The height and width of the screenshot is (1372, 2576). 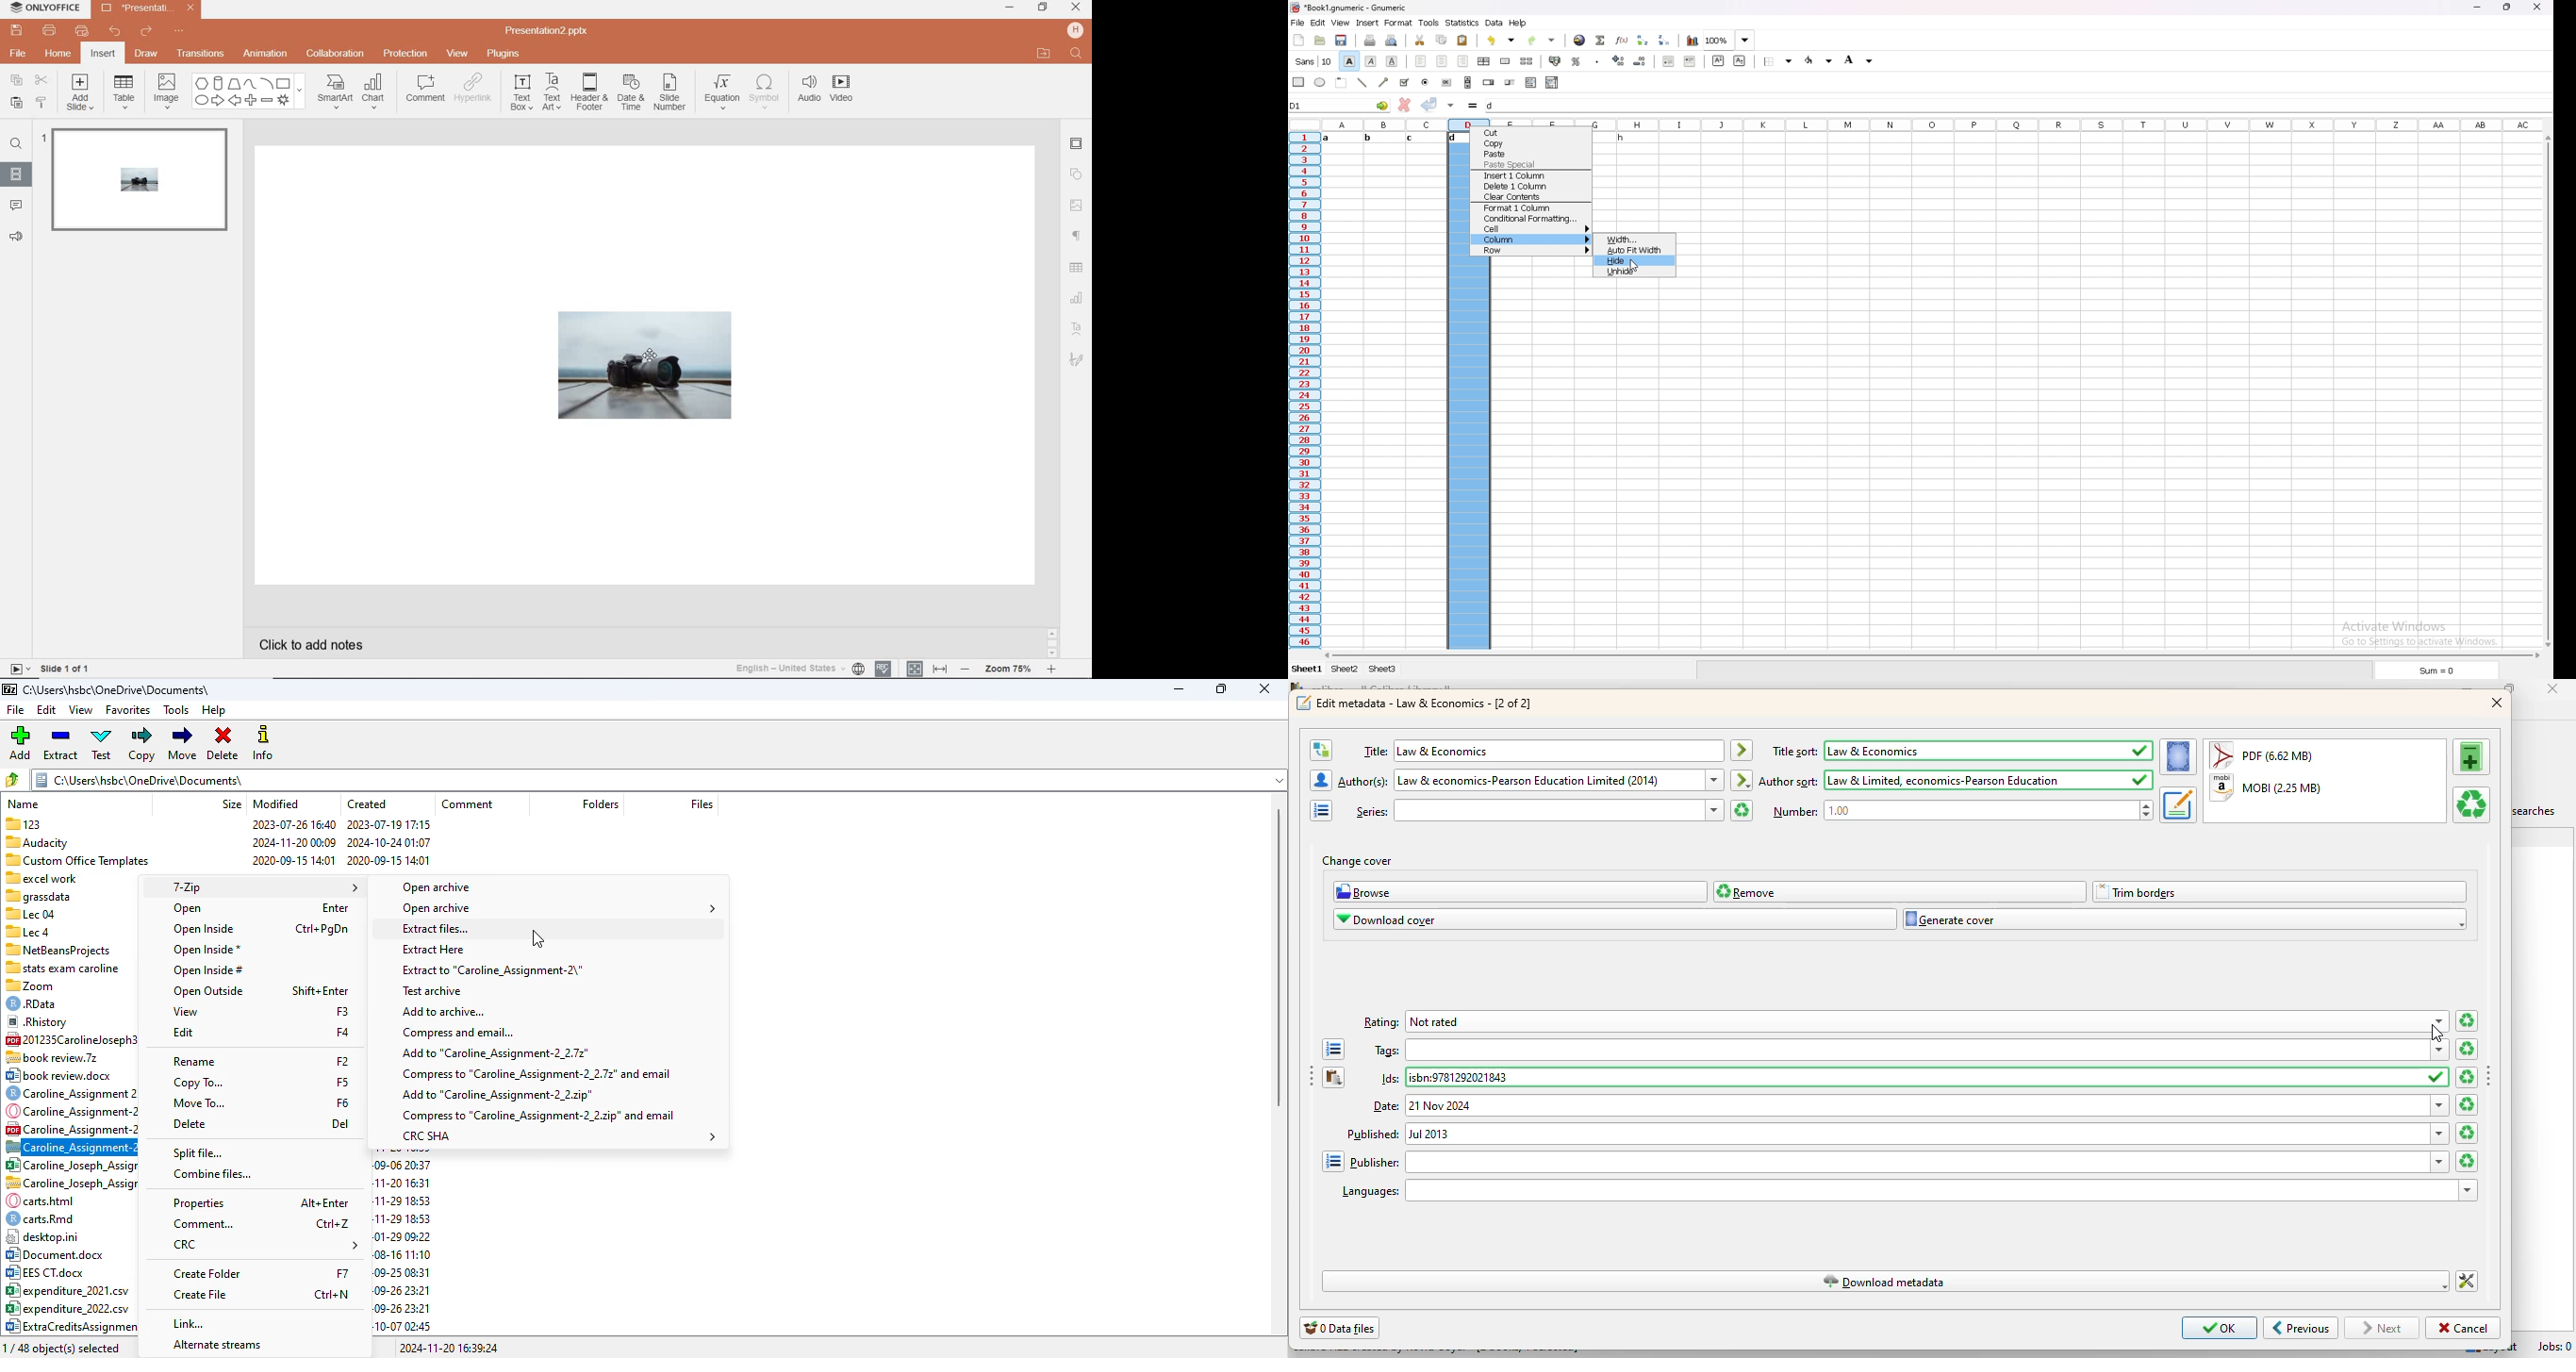 I want to click on symbol, so click(x=767, y=92).